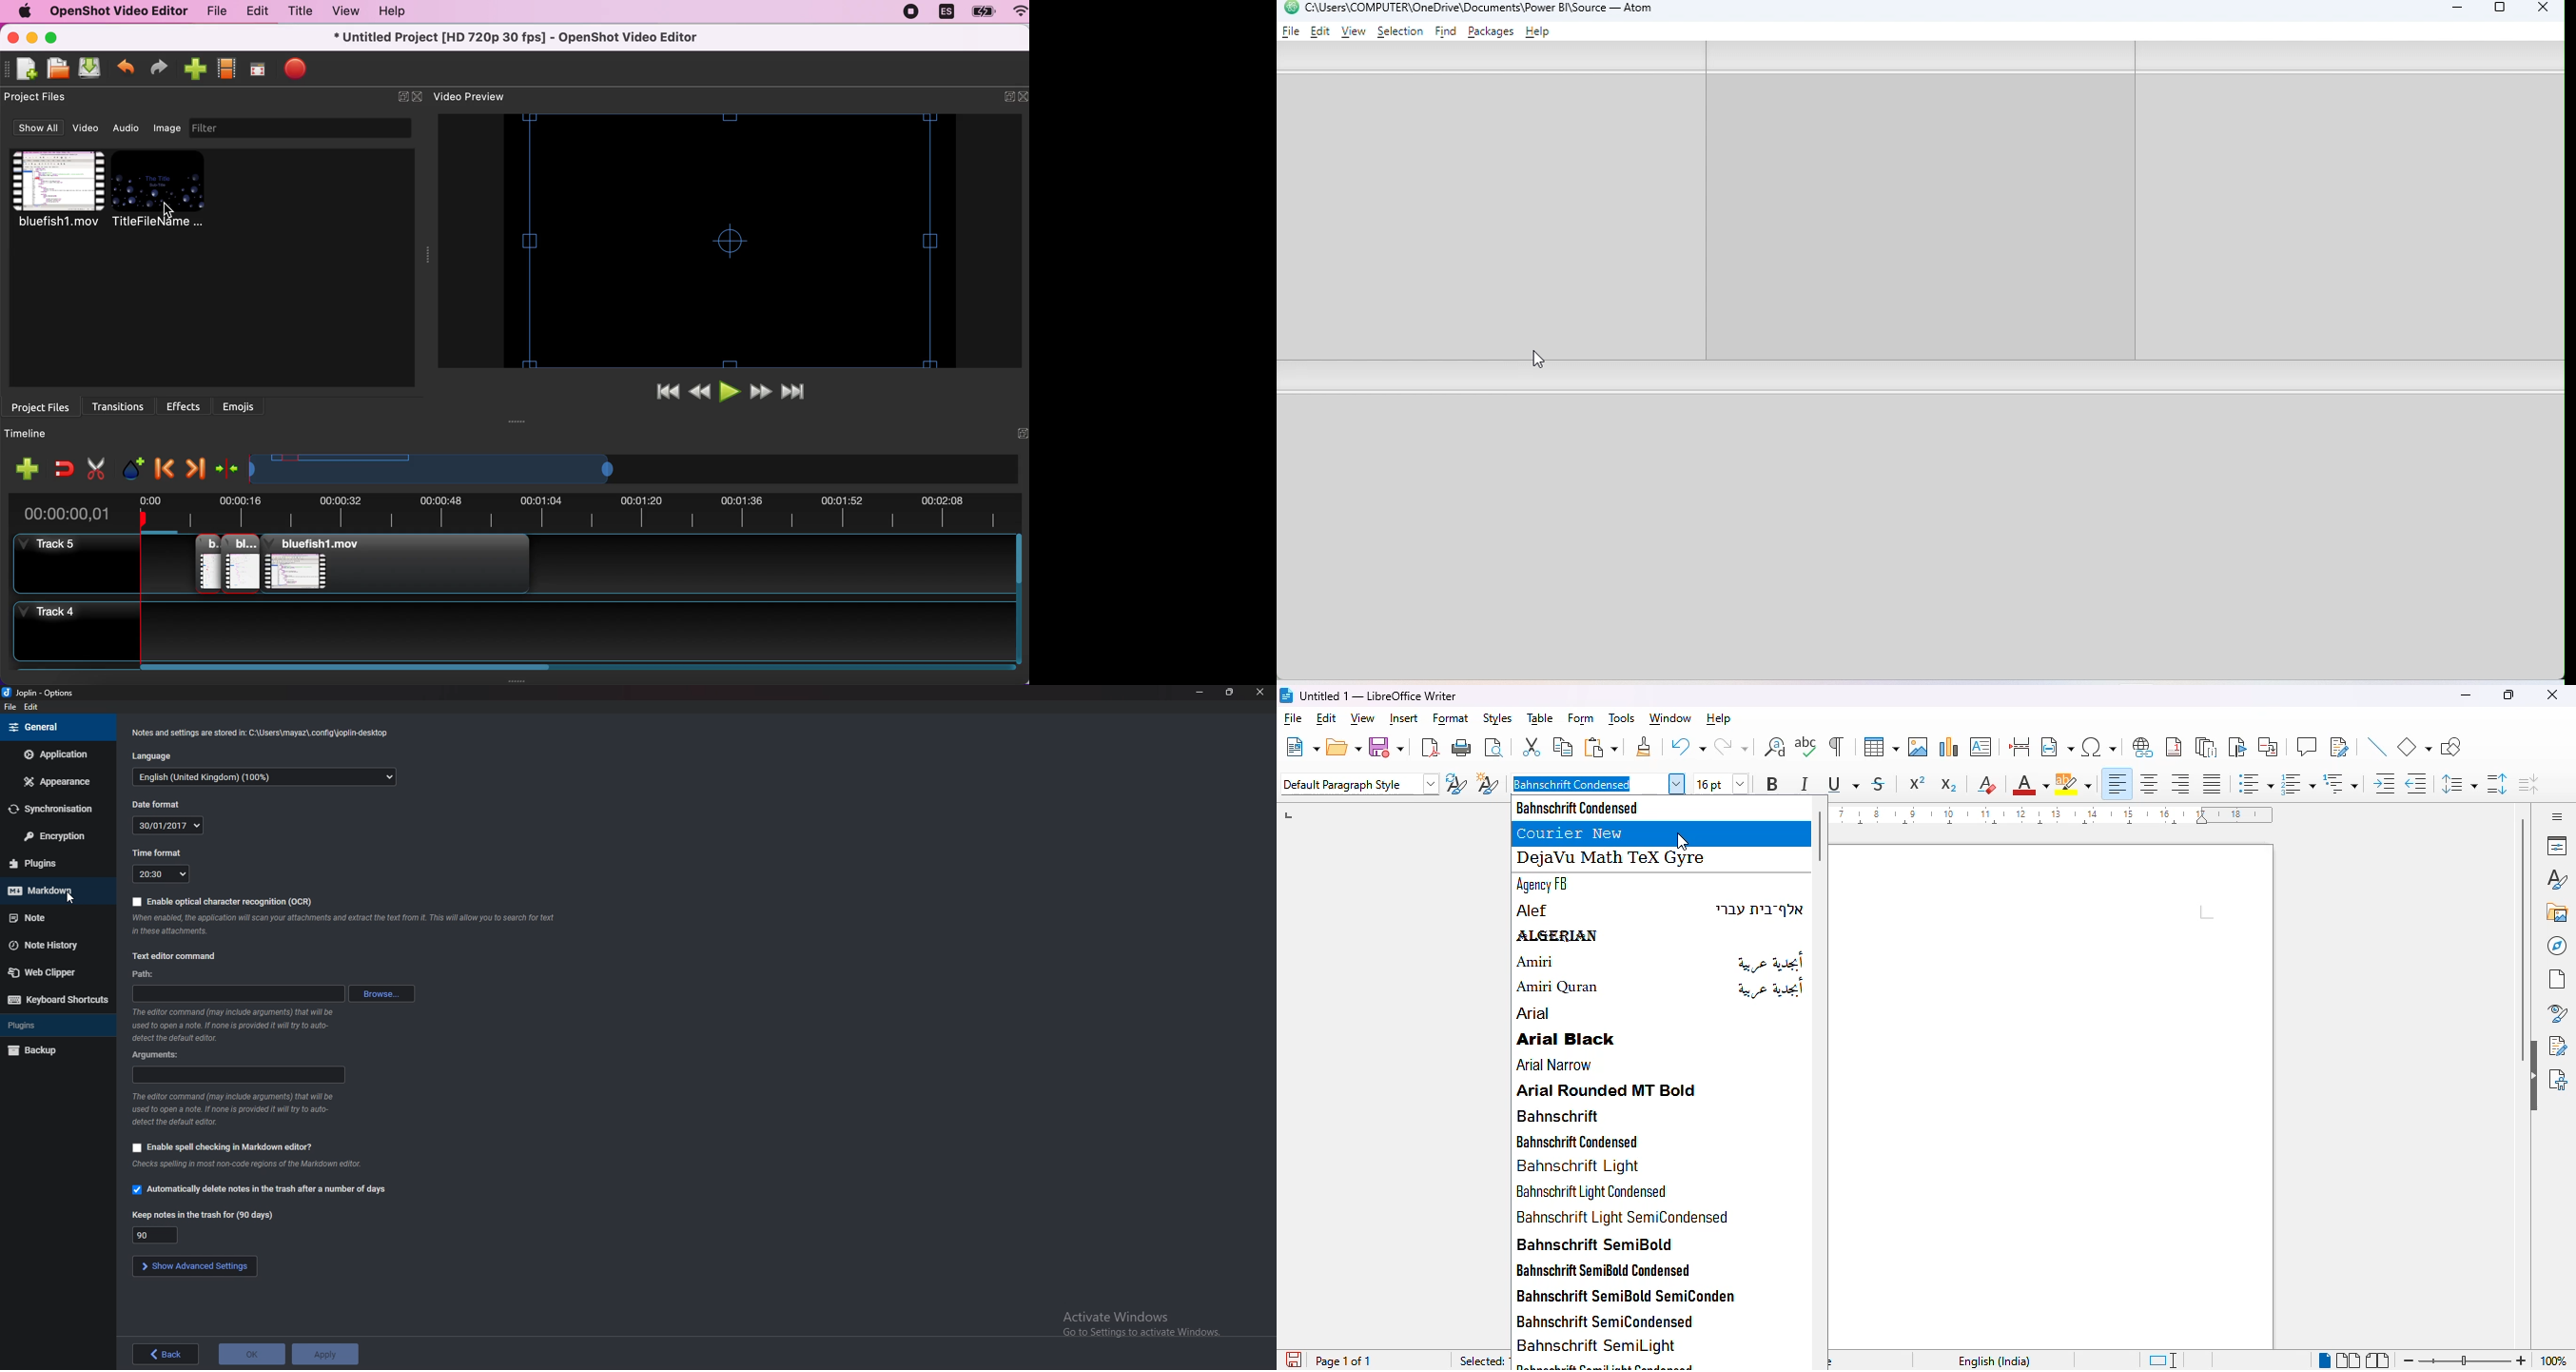 Image resolution: width=2576 pixels, height=1372 pixels. I want to click on add track, so click(28, 469).